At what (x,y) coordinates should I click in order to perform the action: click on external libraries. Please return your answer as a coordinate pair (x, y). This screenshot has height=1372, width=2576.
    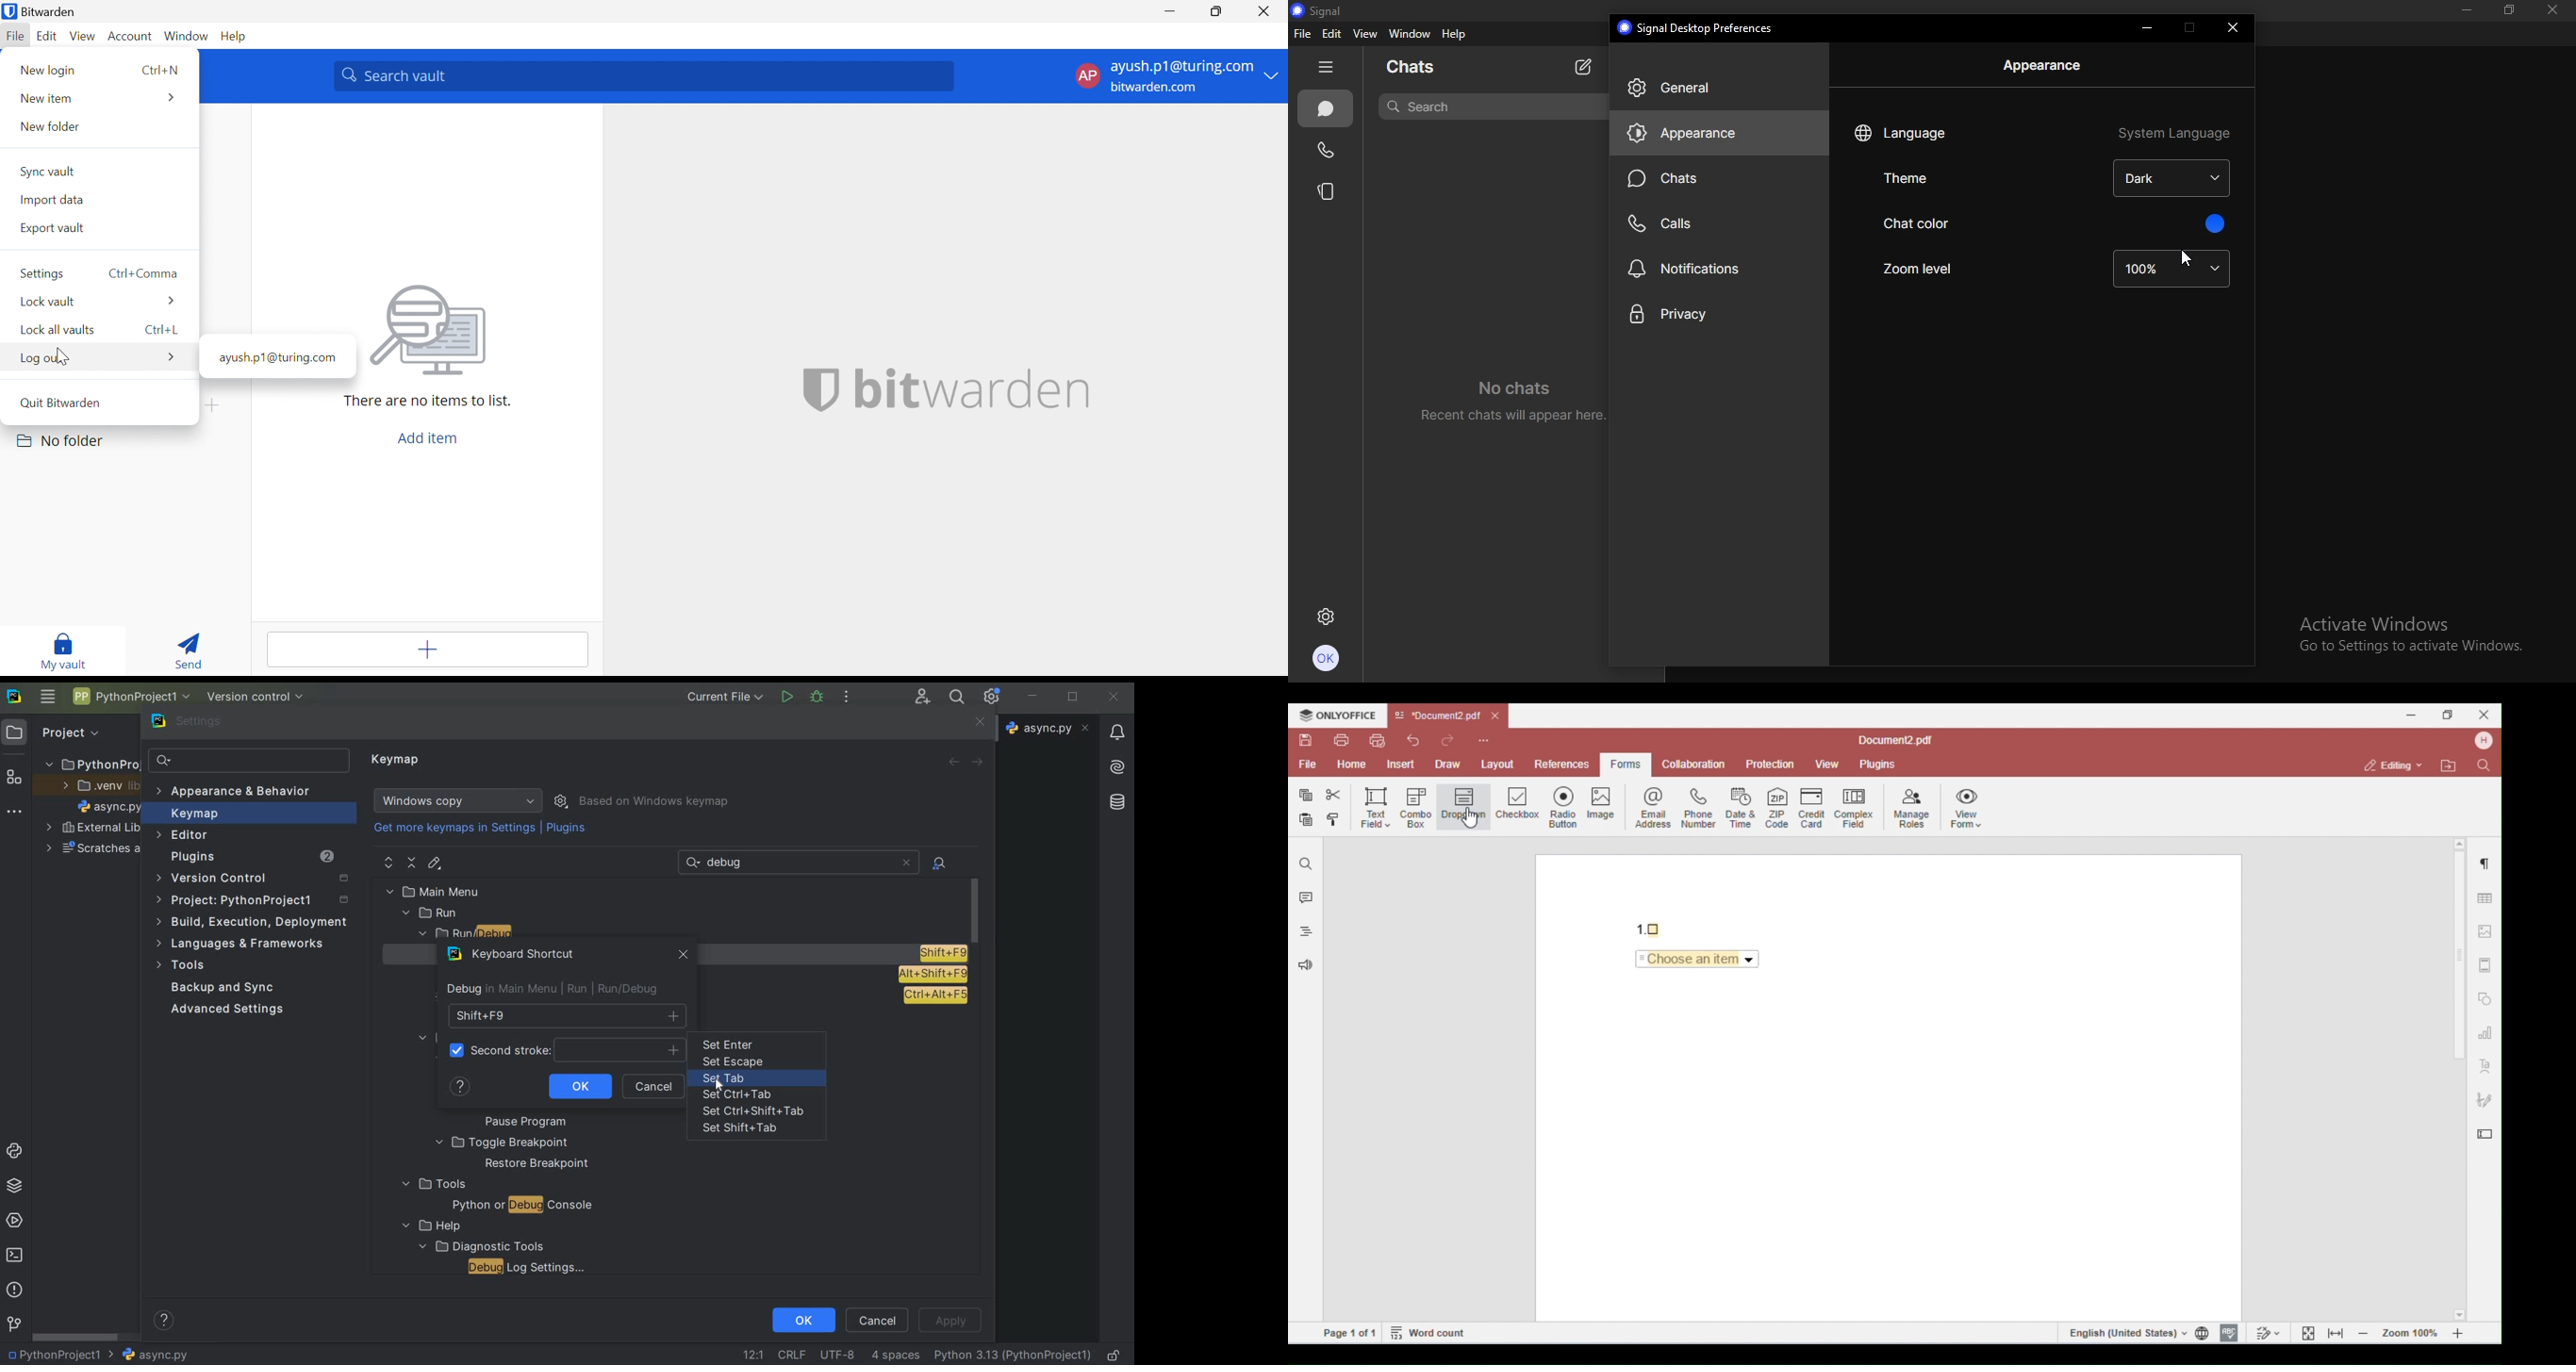
    Looking at the image, I should click on (93, 829).